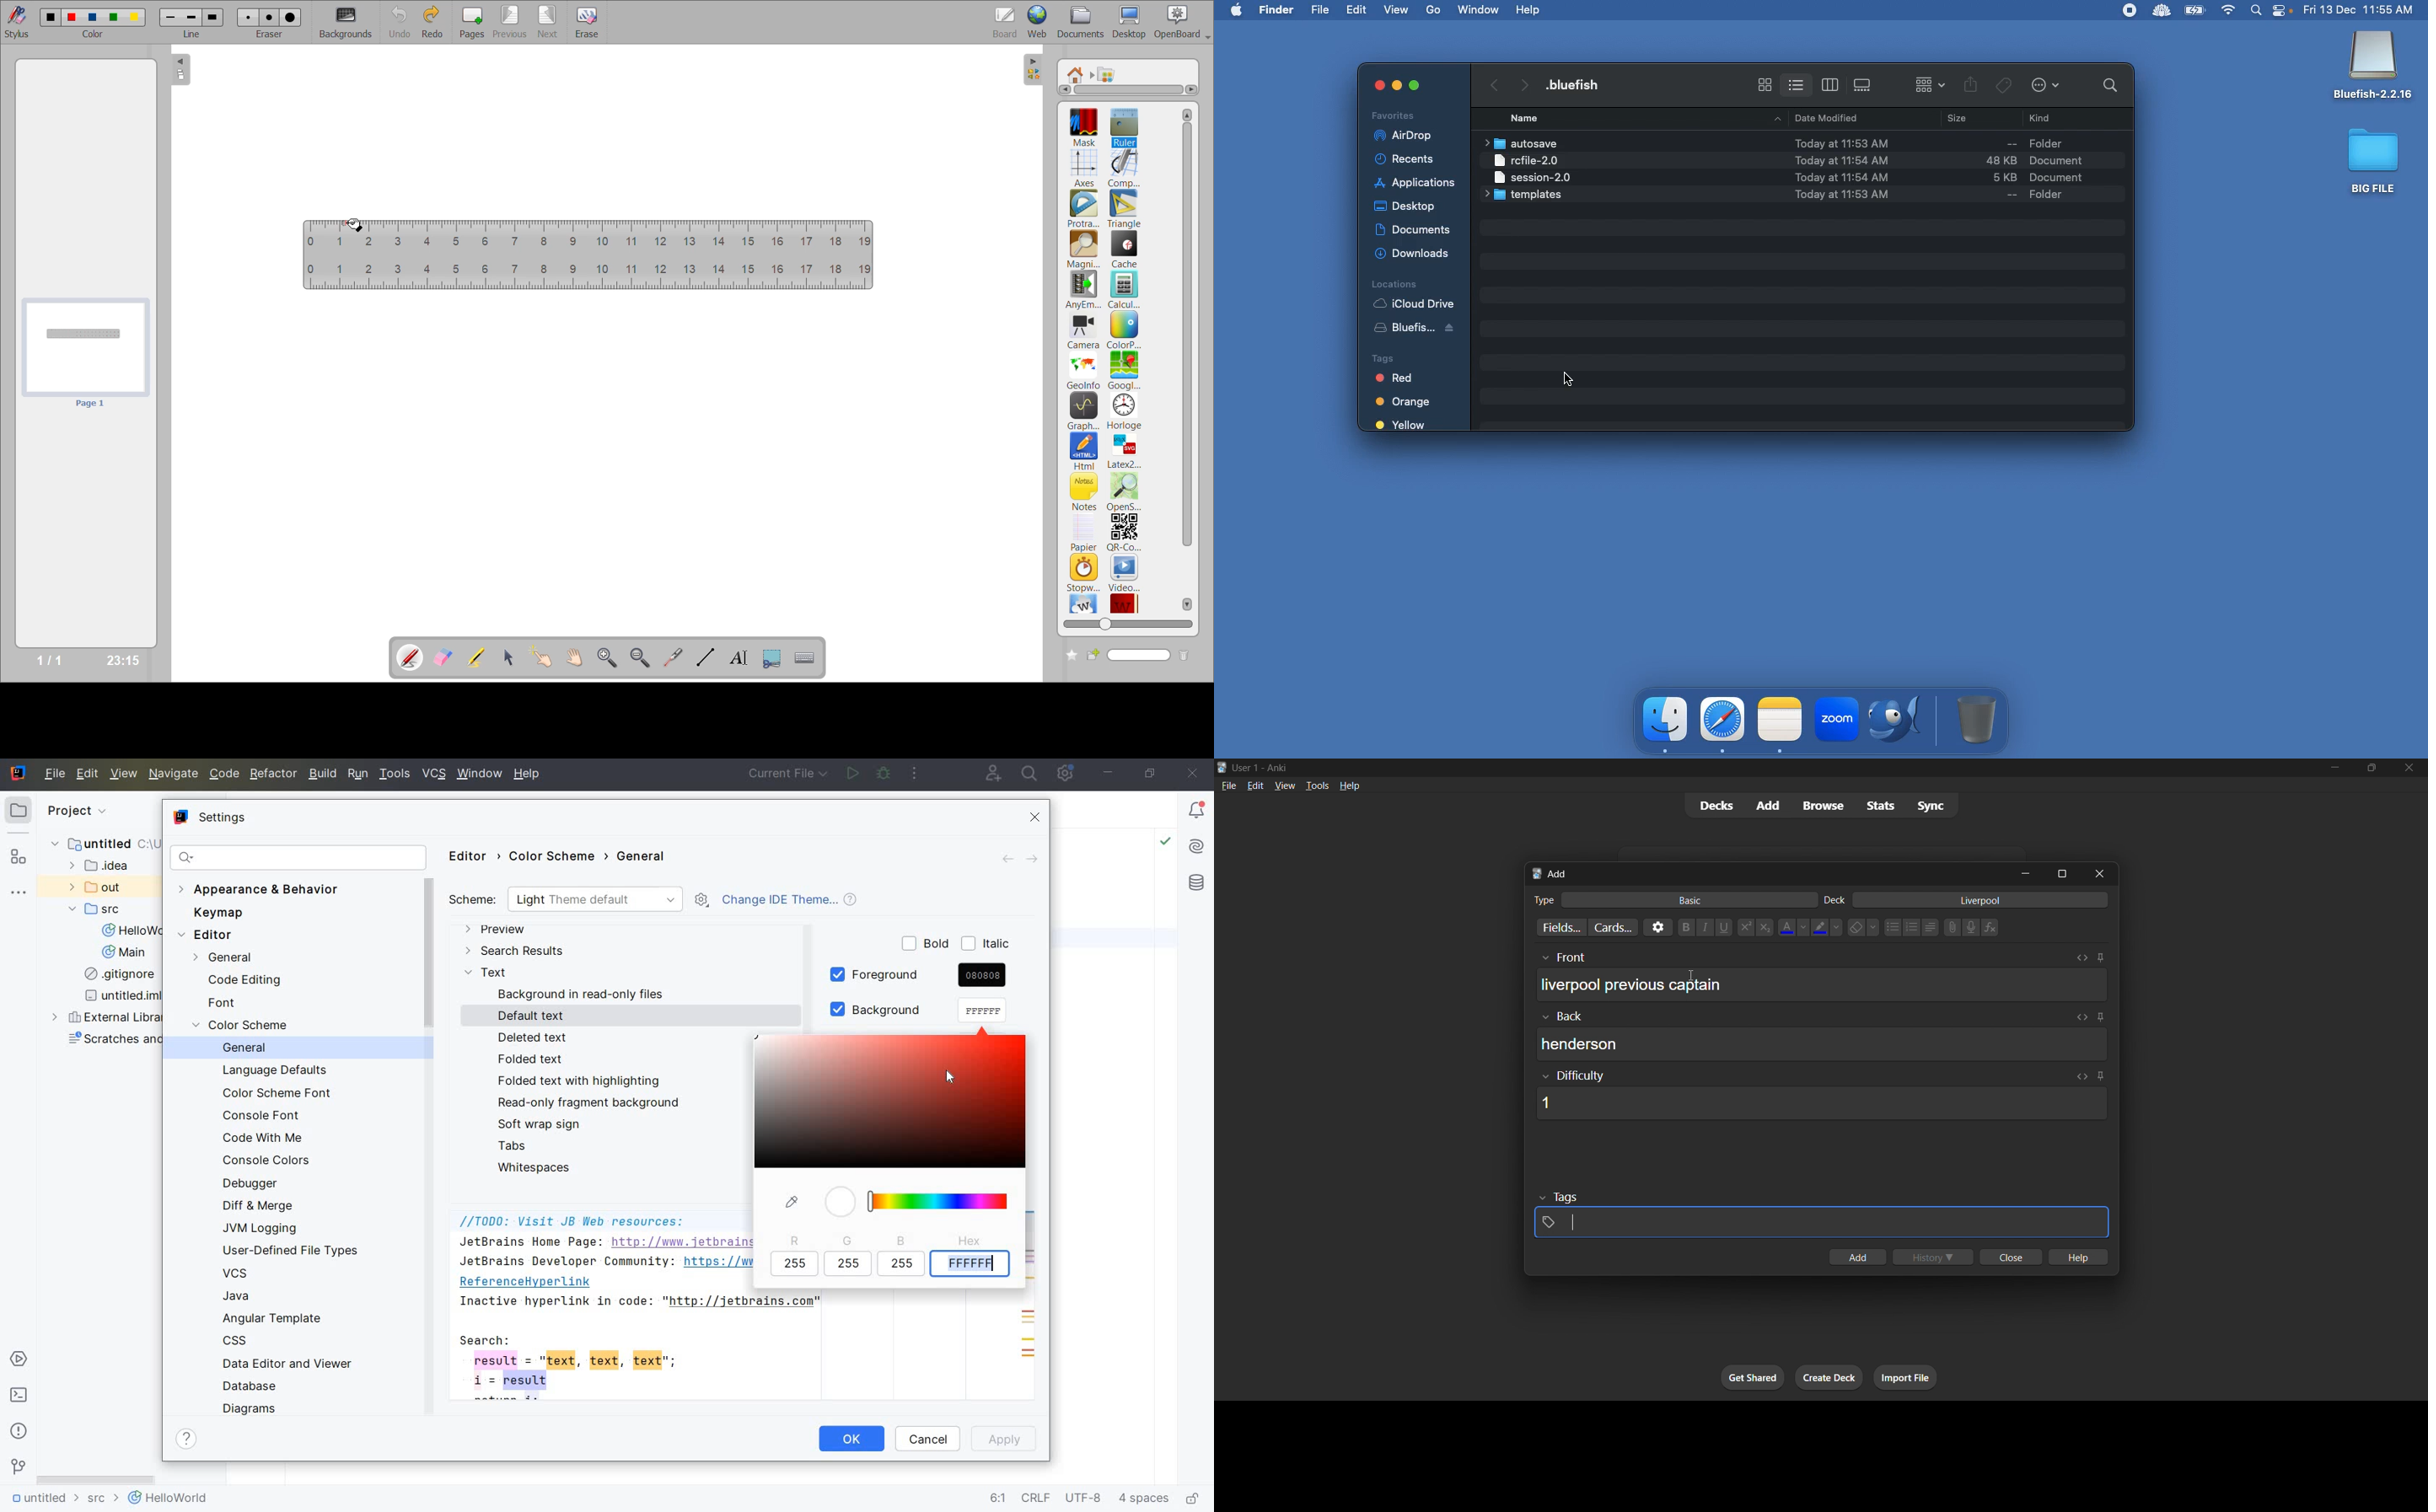  I want to click on papier, so click(1083, 532).